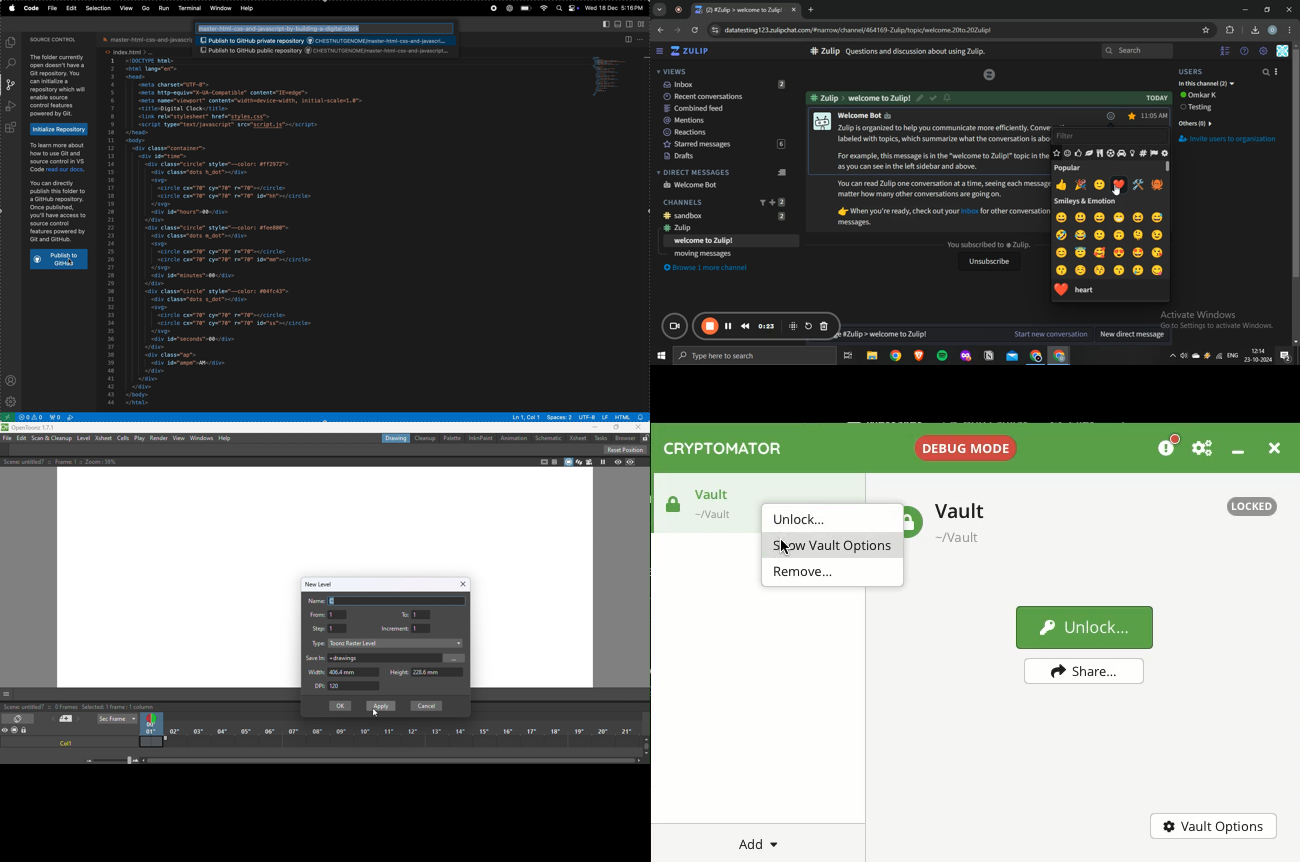 The height and width of the screenshot is (868, 1316). Describe the element at coordinates (202, 438) in the screenshot. I see `Window ` at that location.